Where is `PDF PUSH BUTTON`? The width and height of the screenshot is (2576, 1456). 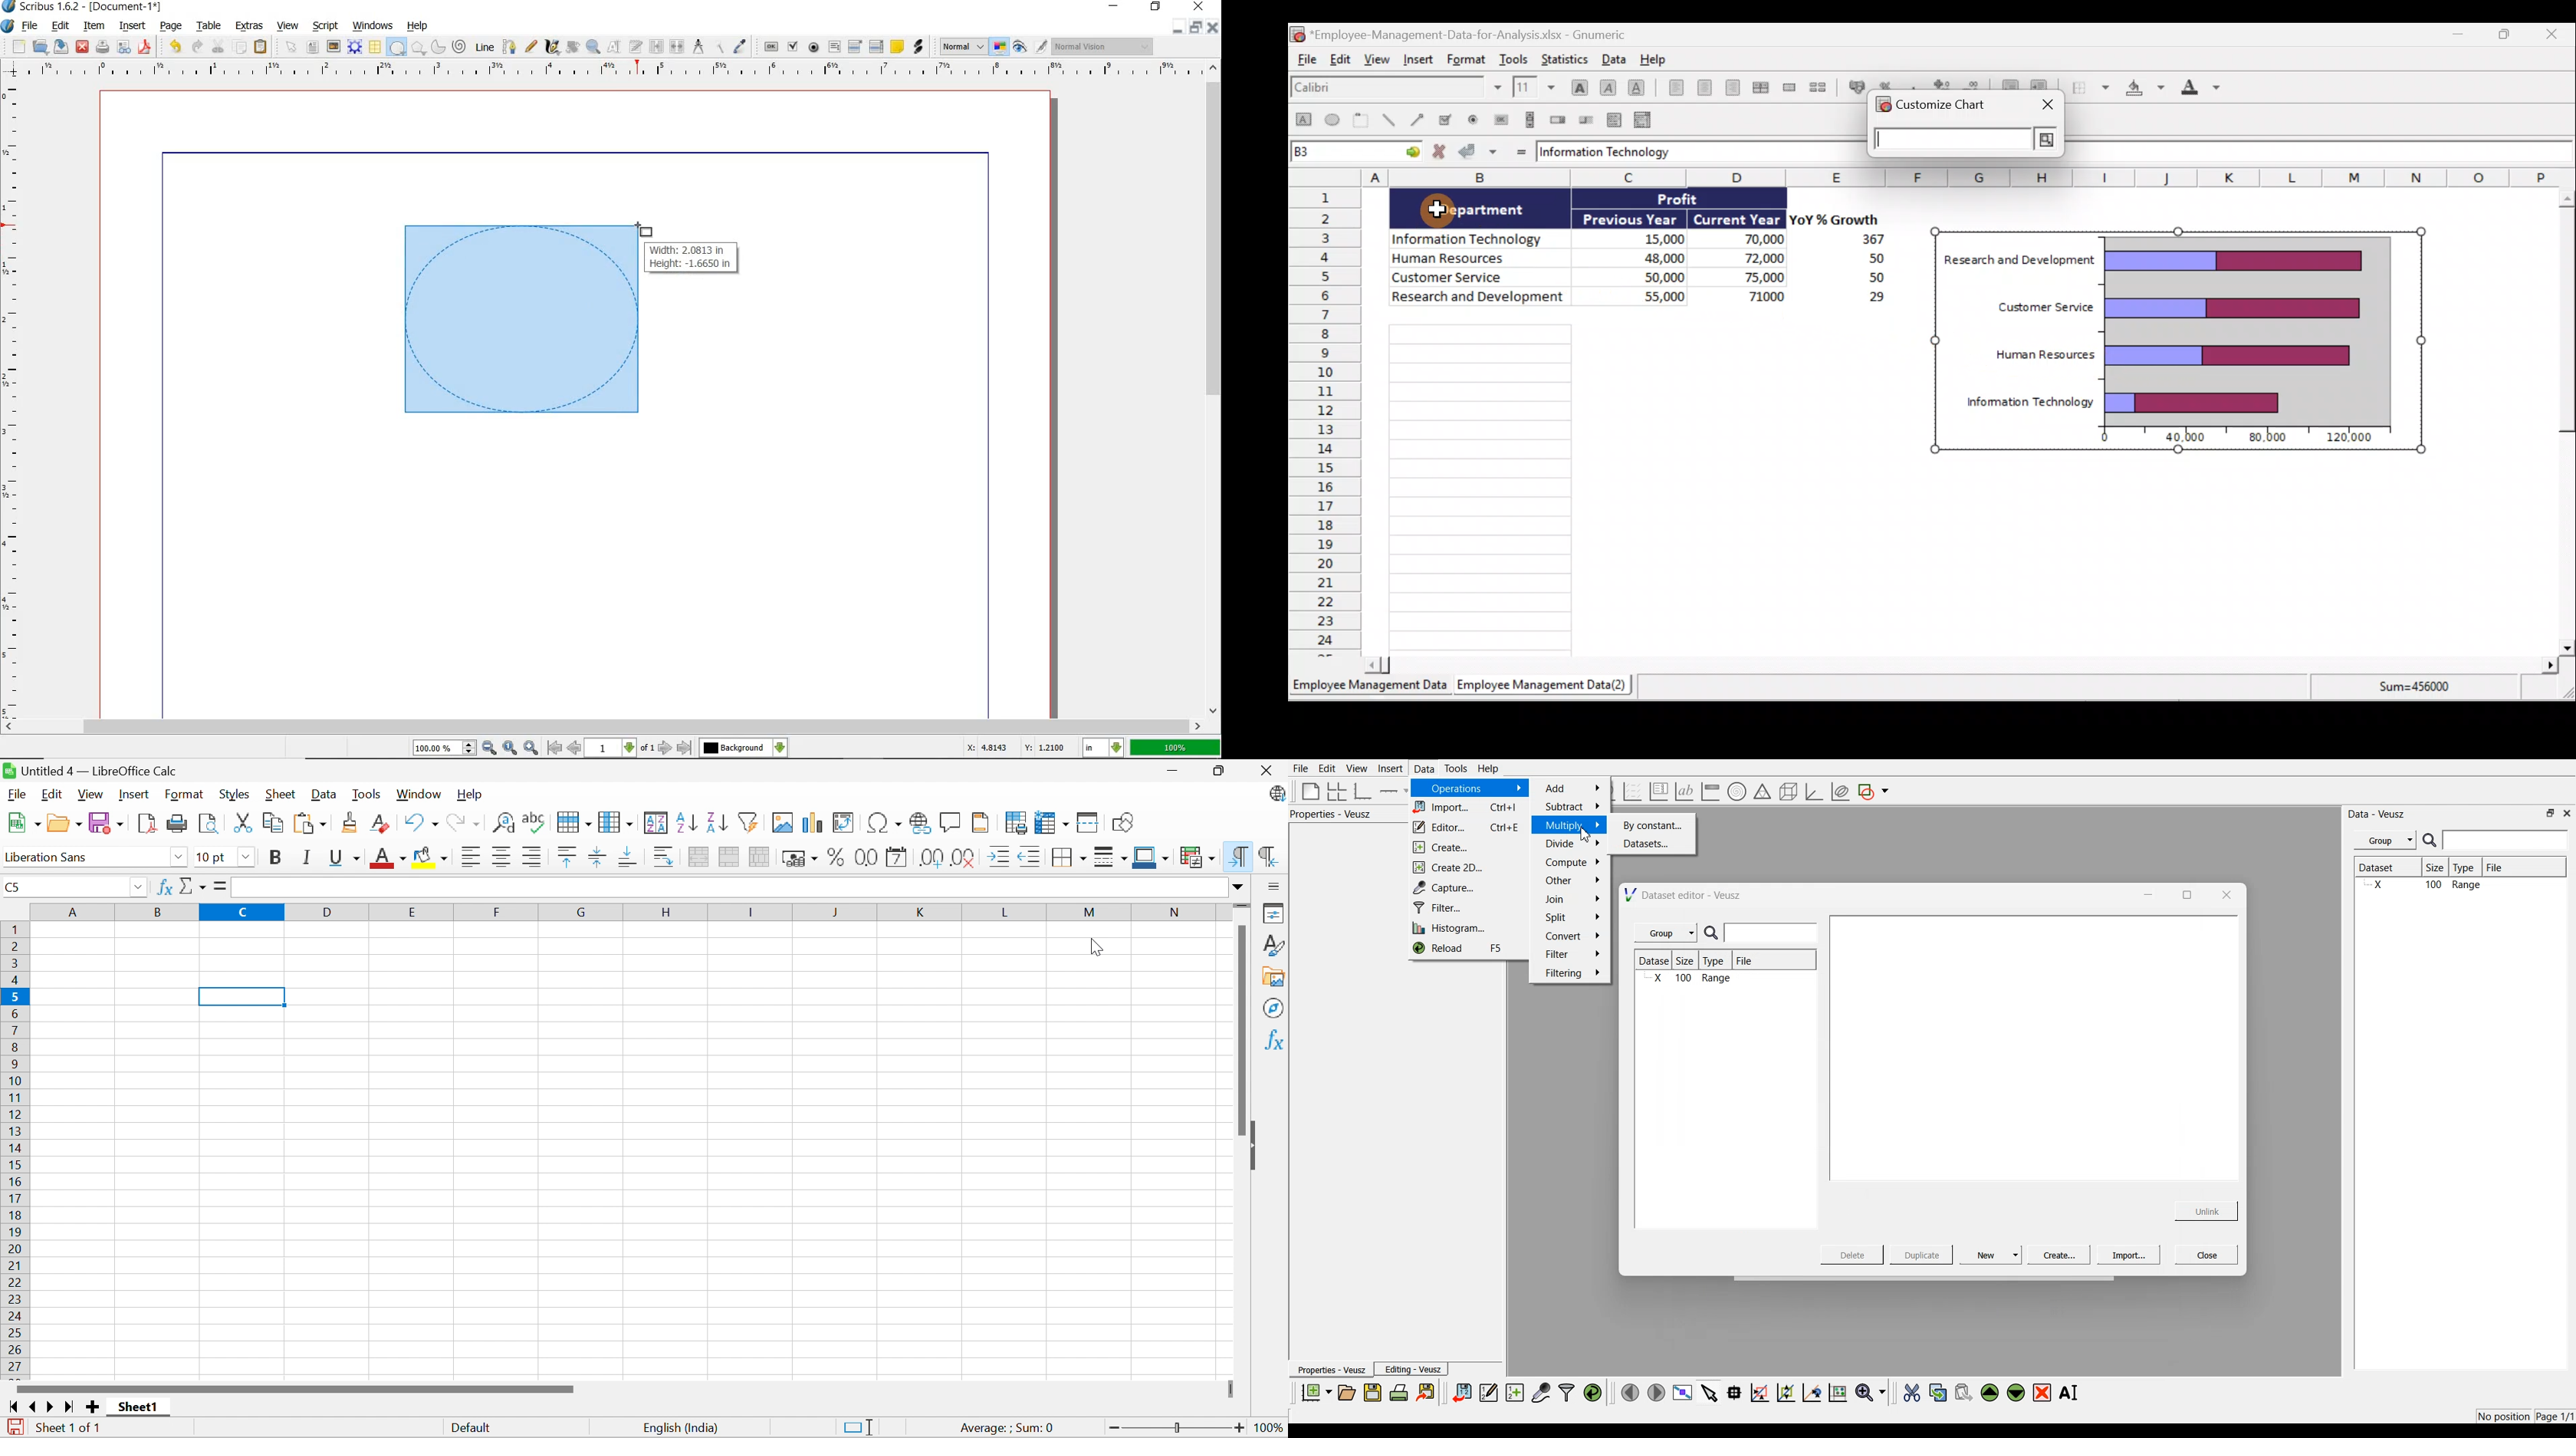 PDF PUSH BUTTON is located at coordinates (770, 47).